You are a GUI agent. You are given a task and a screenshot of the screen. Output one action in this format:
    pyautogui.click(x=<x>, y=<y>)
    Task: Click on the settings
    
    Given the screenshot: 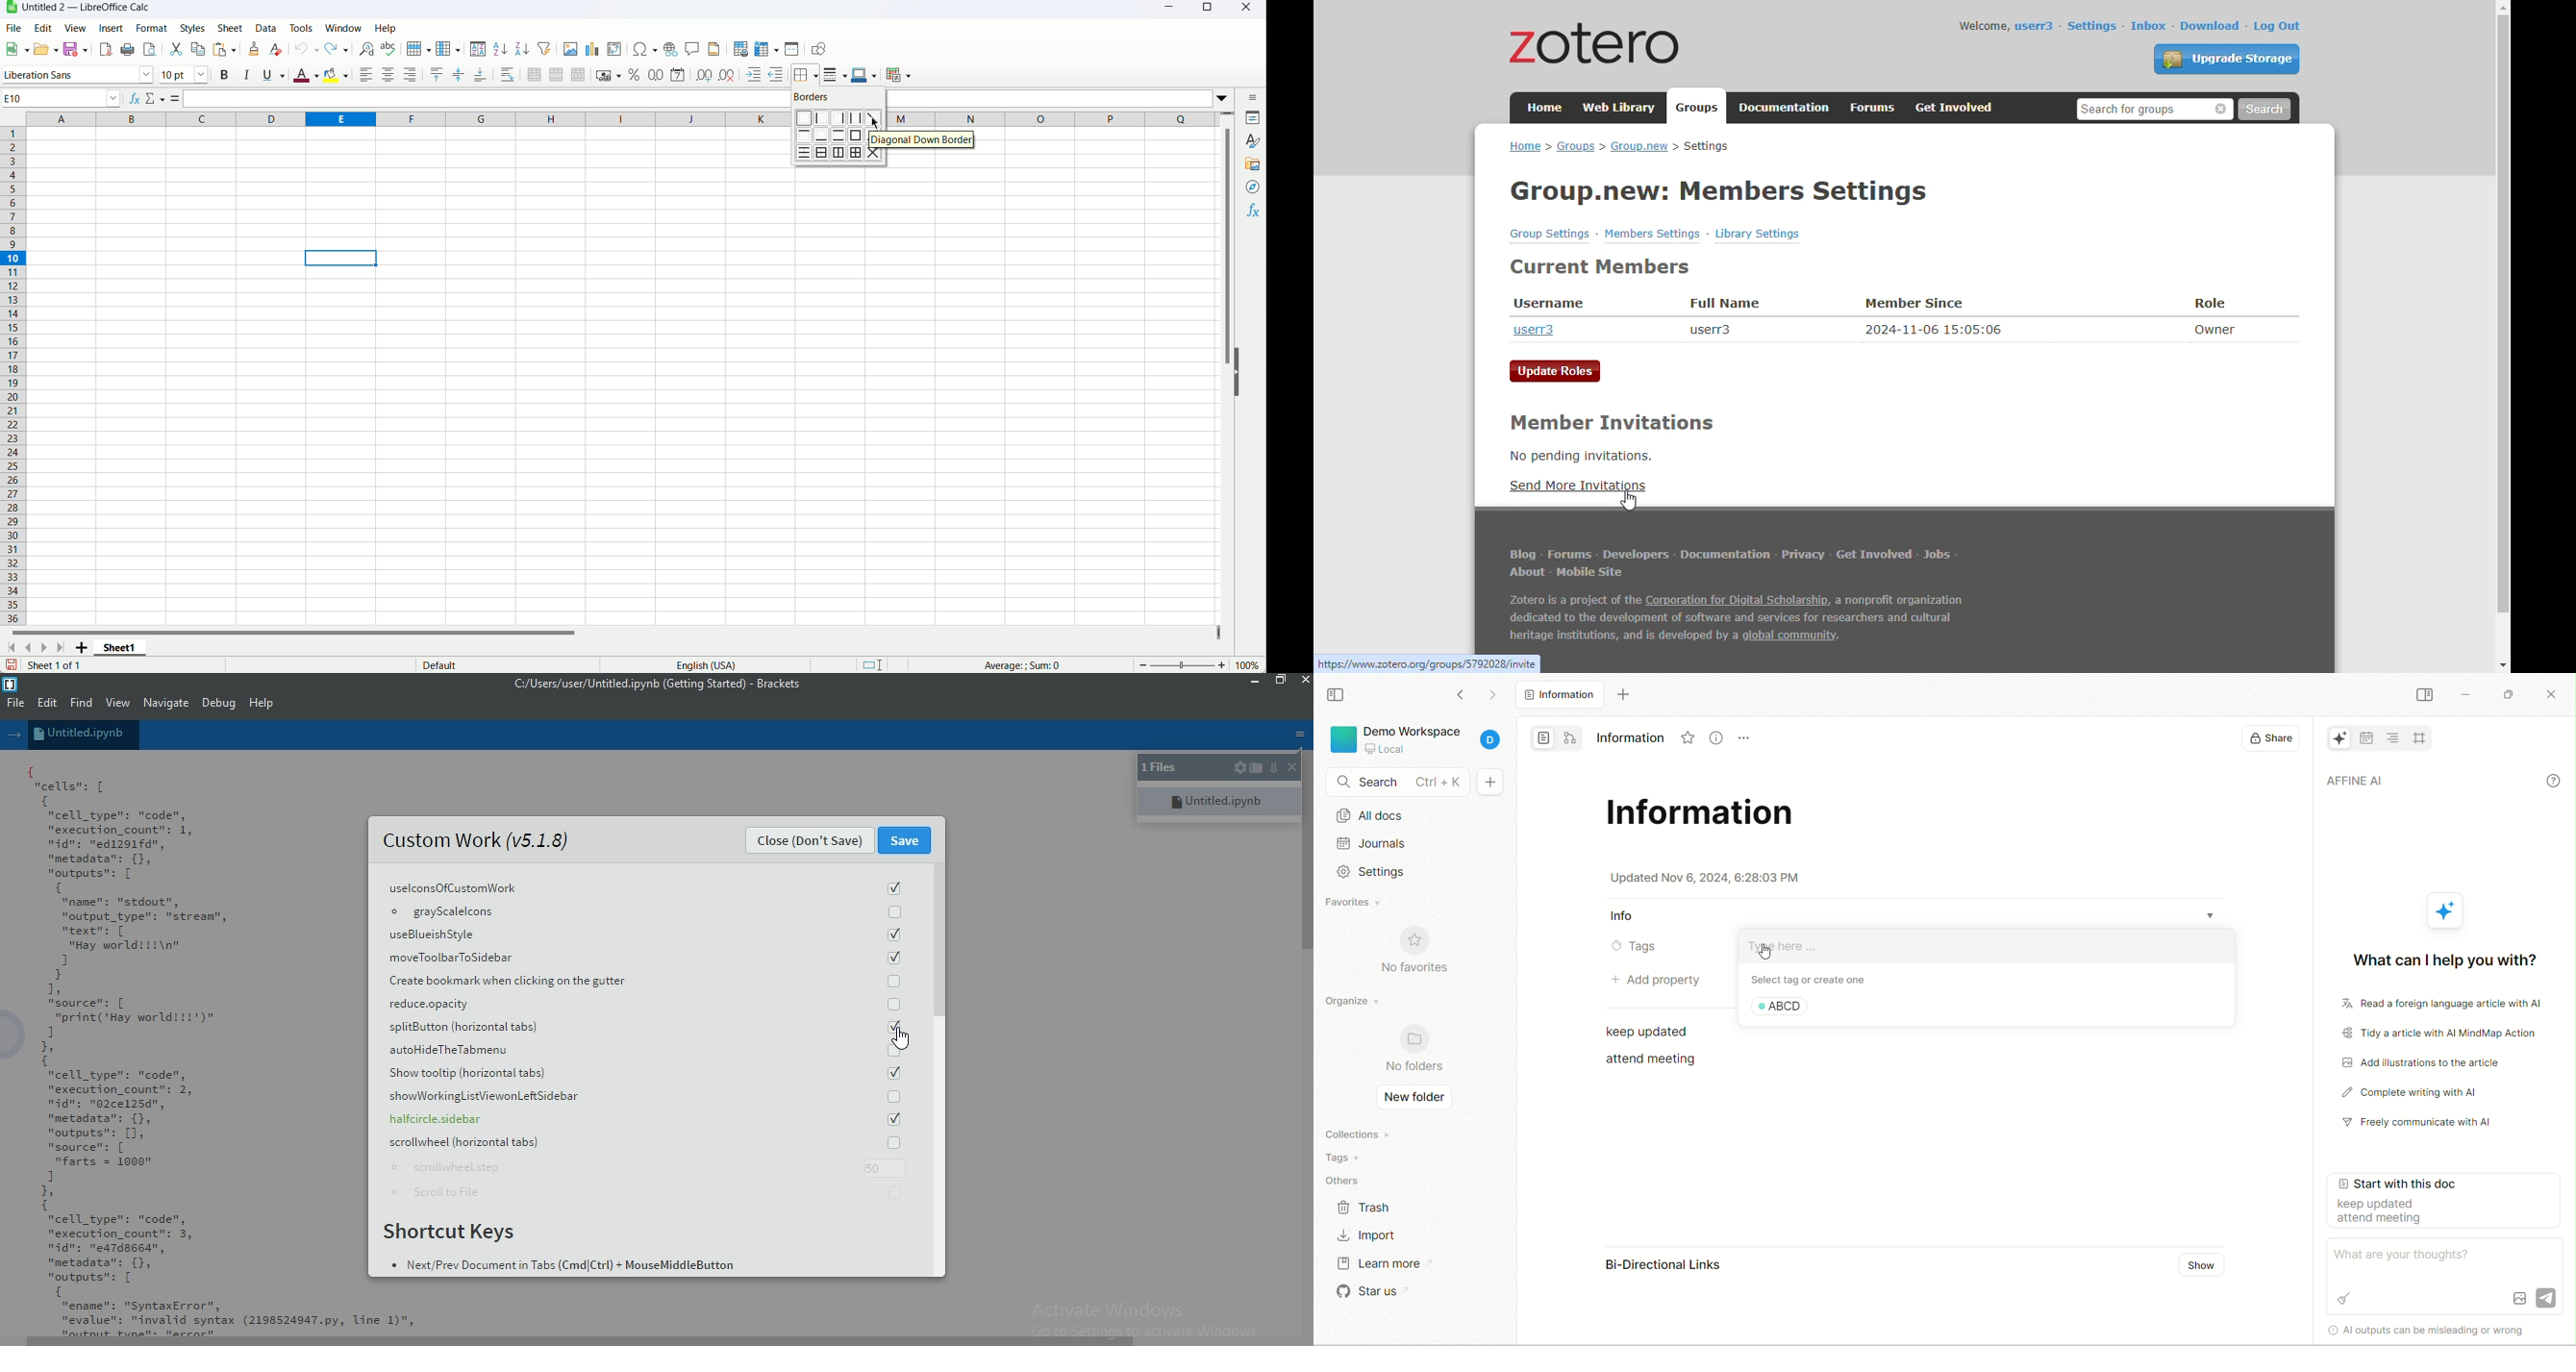 What is the action you would take?
    pyautogui.click(x=2092, y=25)
    